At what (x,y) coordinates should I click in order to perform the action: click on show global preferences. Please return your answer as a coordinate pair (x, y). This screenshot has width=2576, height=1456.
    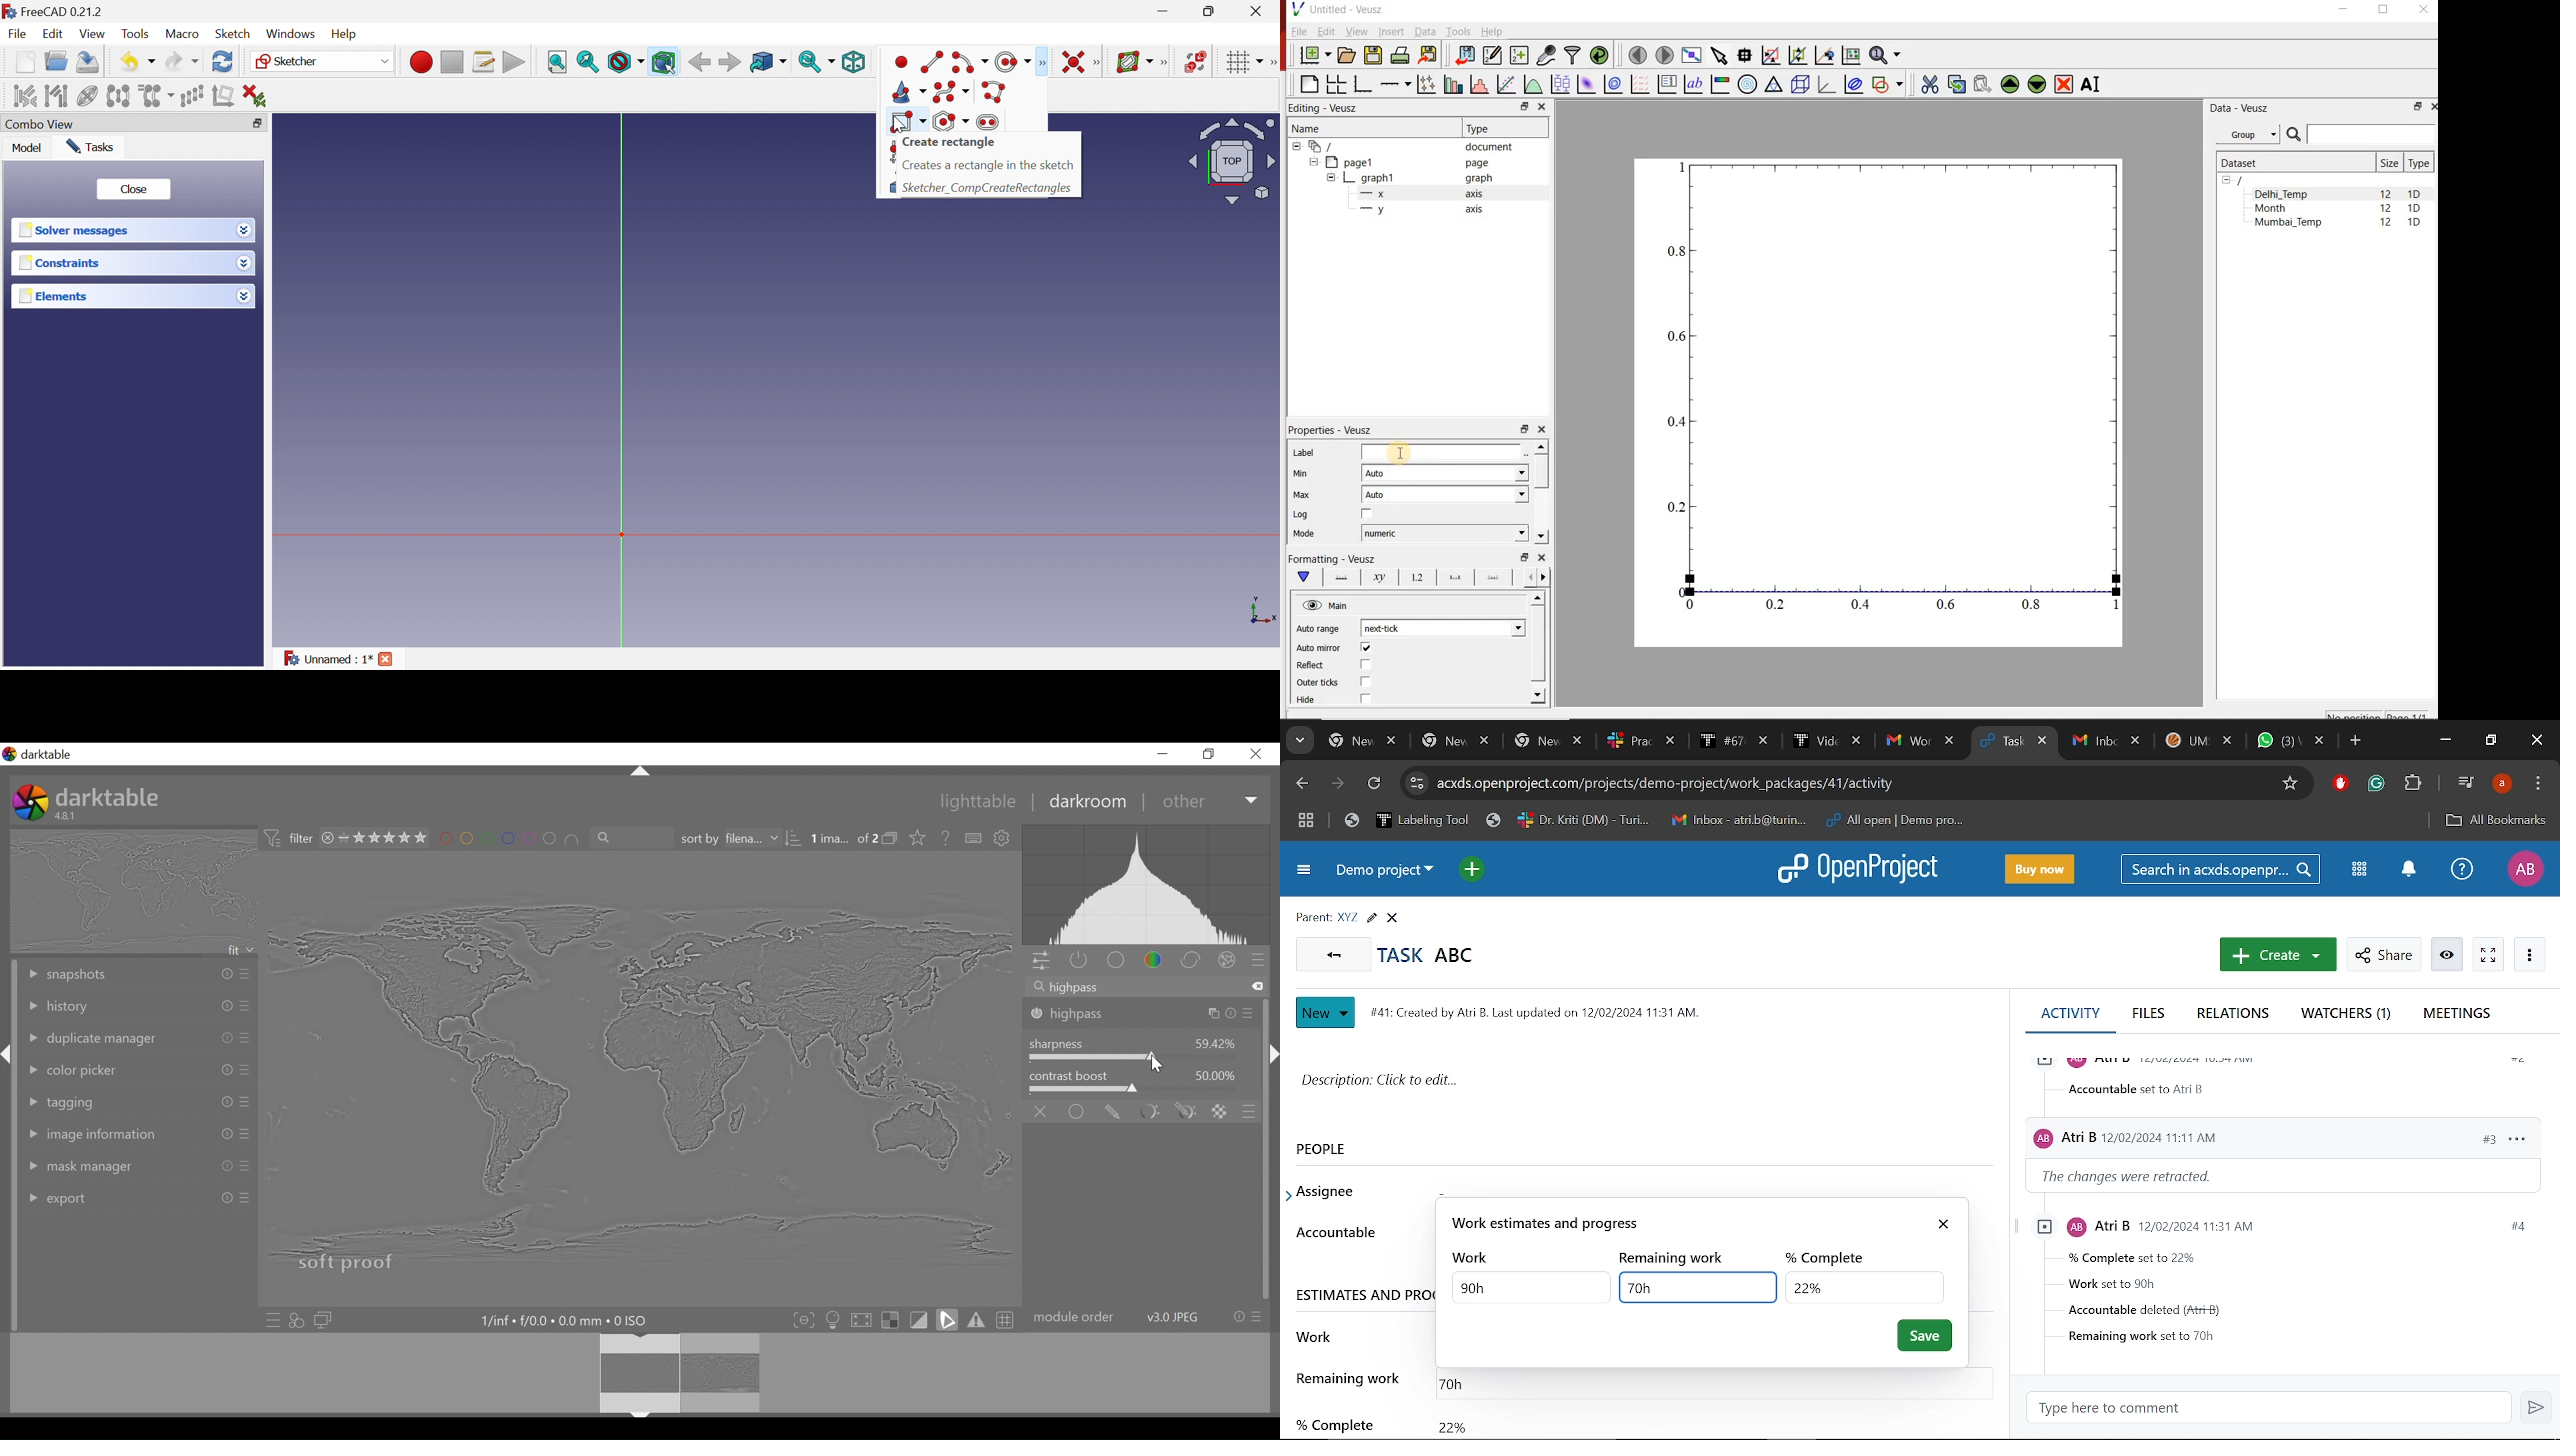
    Looking at the image, I should click on (1005, 839).